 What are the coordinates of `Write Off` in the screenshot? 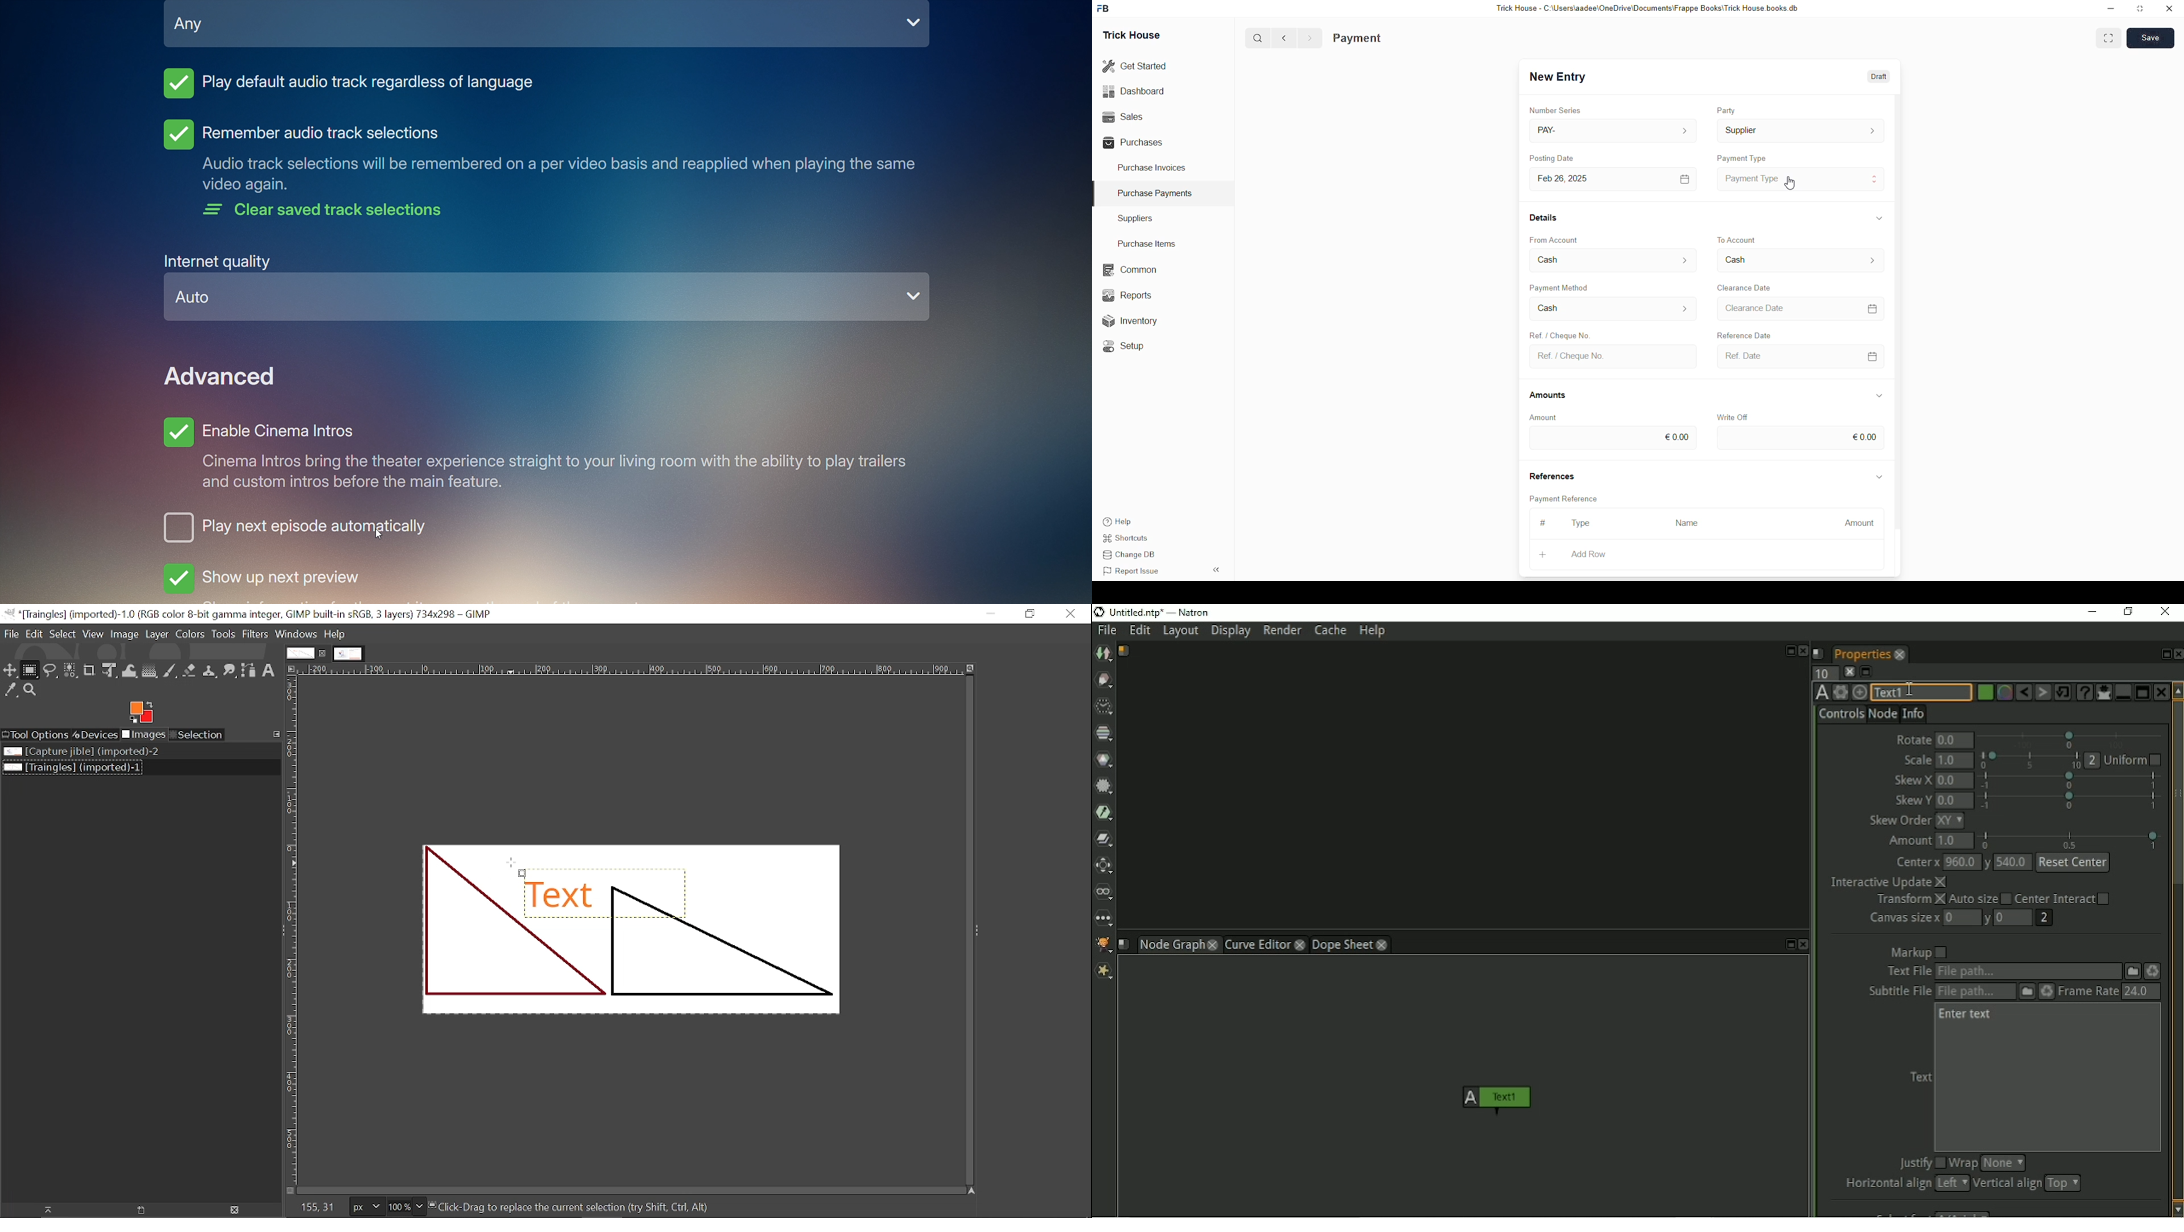 It's located at (1733, 415).